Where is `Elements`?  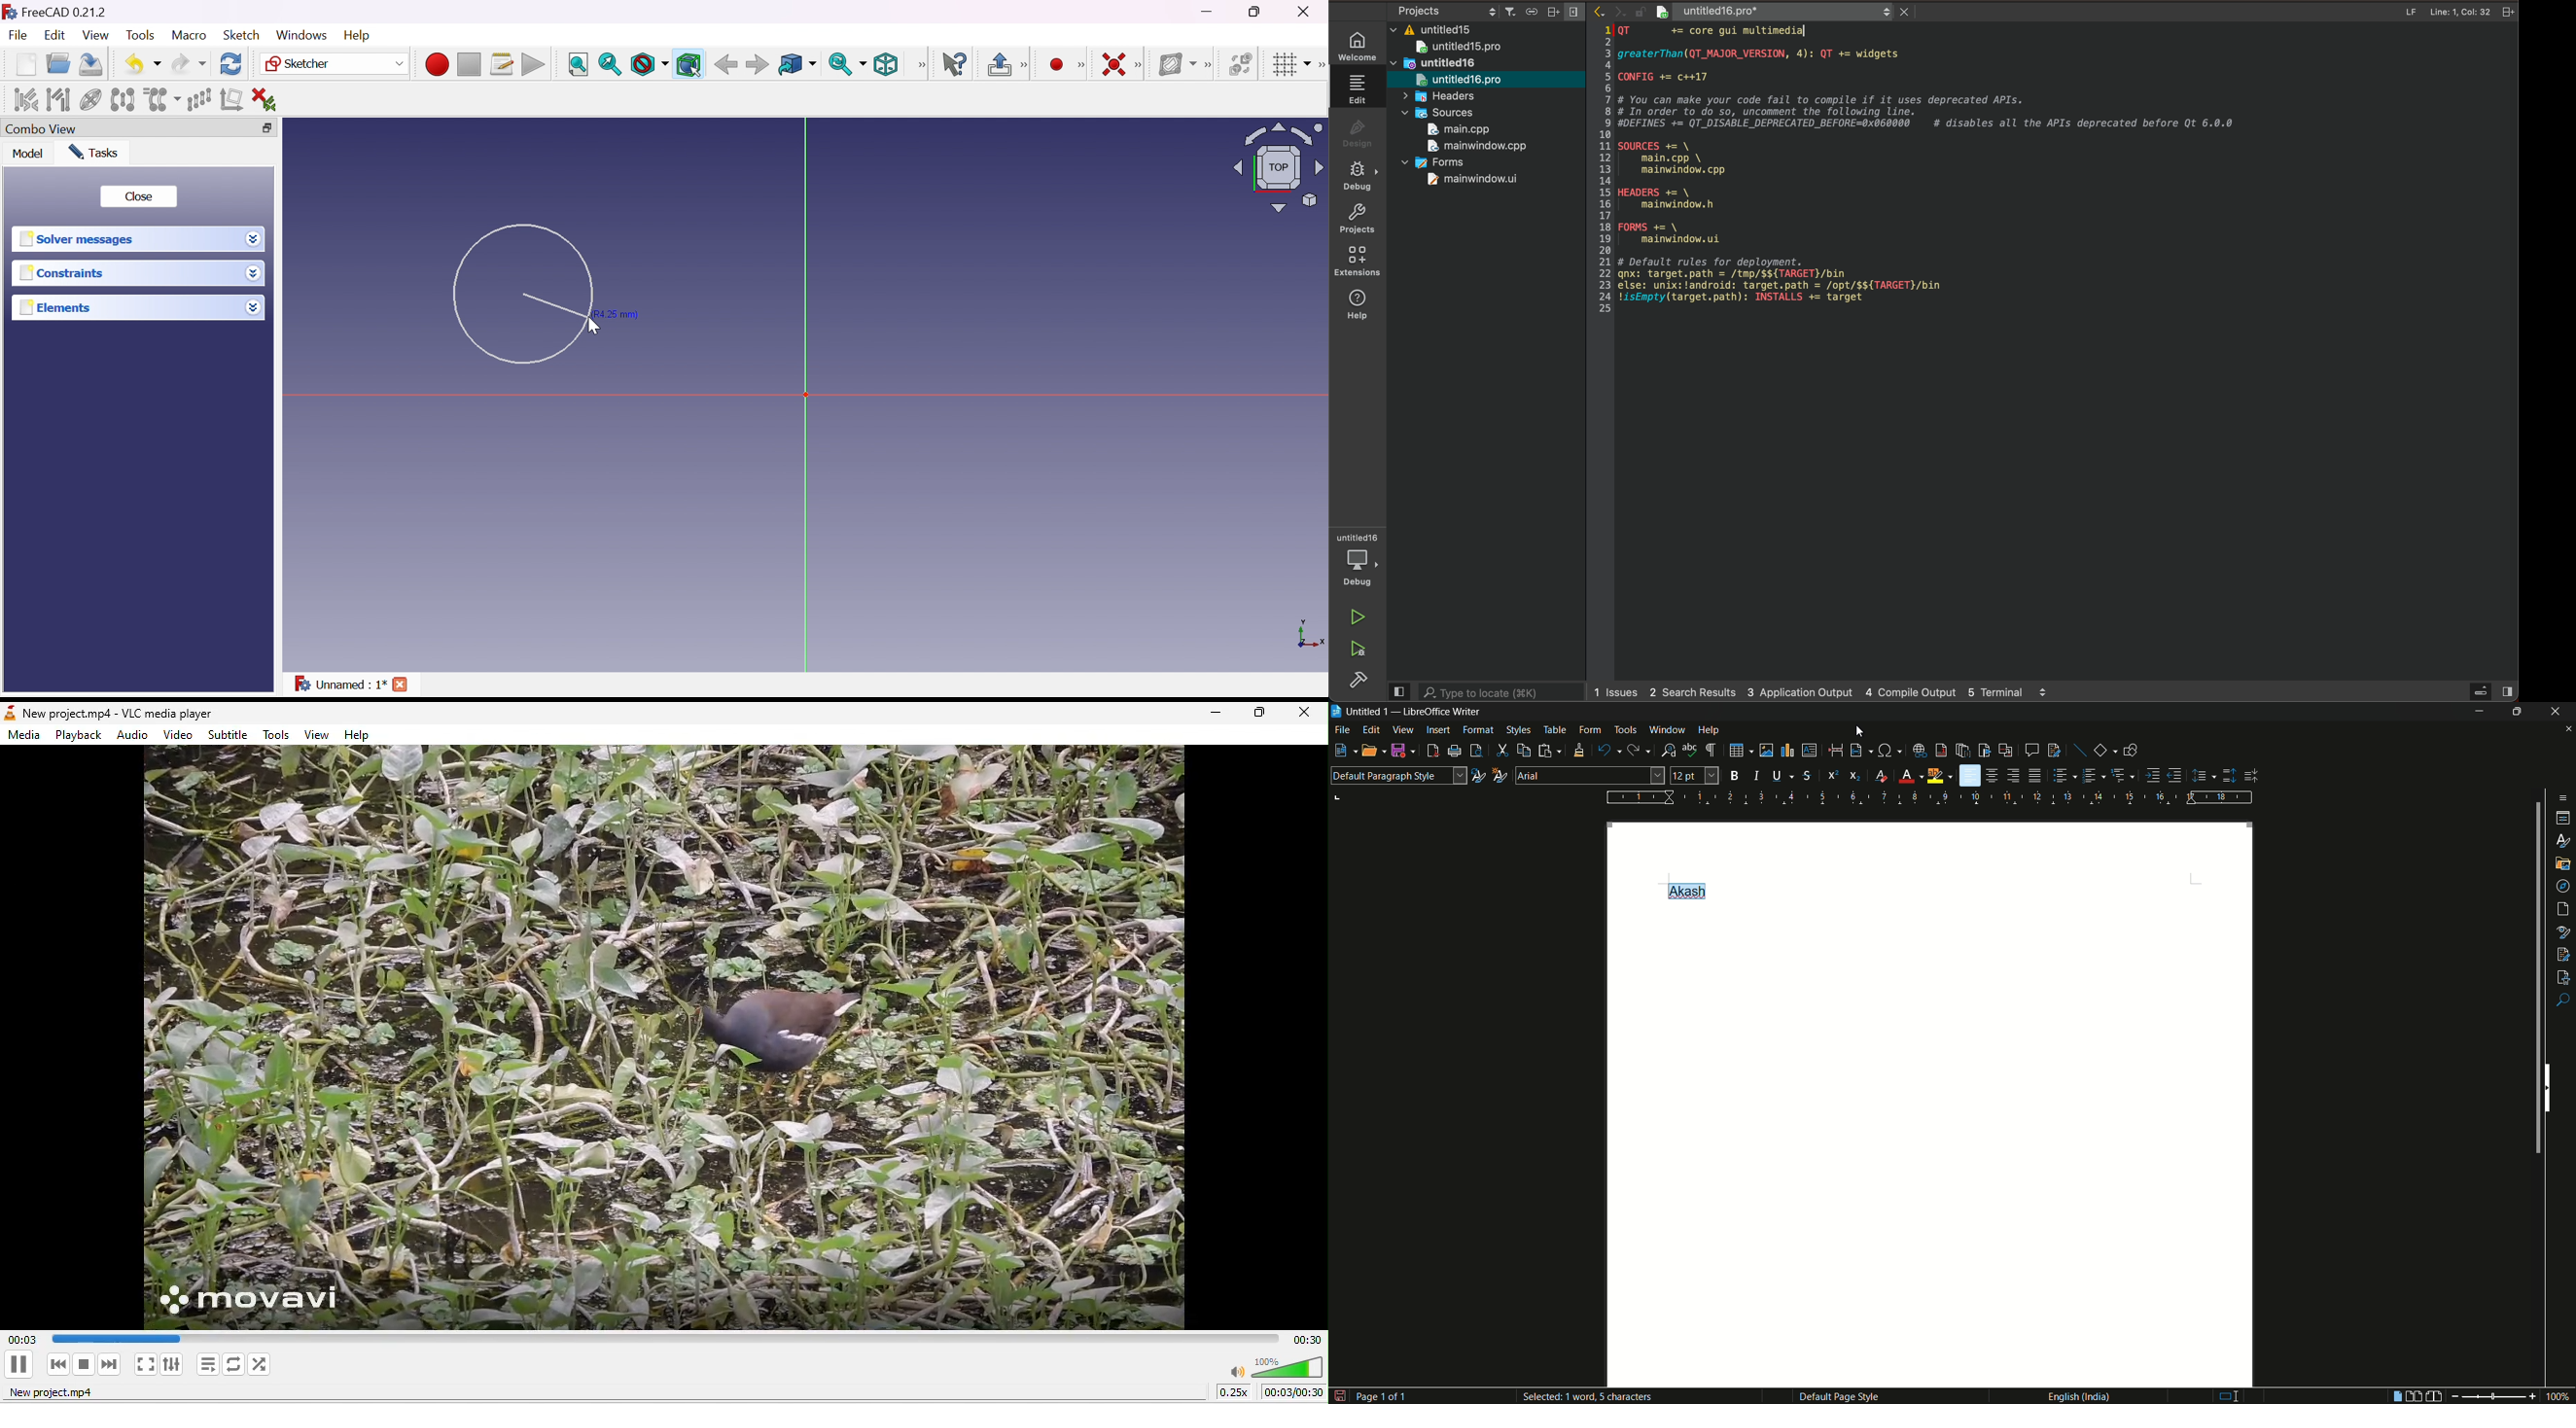
Elements is located at coordinates (57, 307).